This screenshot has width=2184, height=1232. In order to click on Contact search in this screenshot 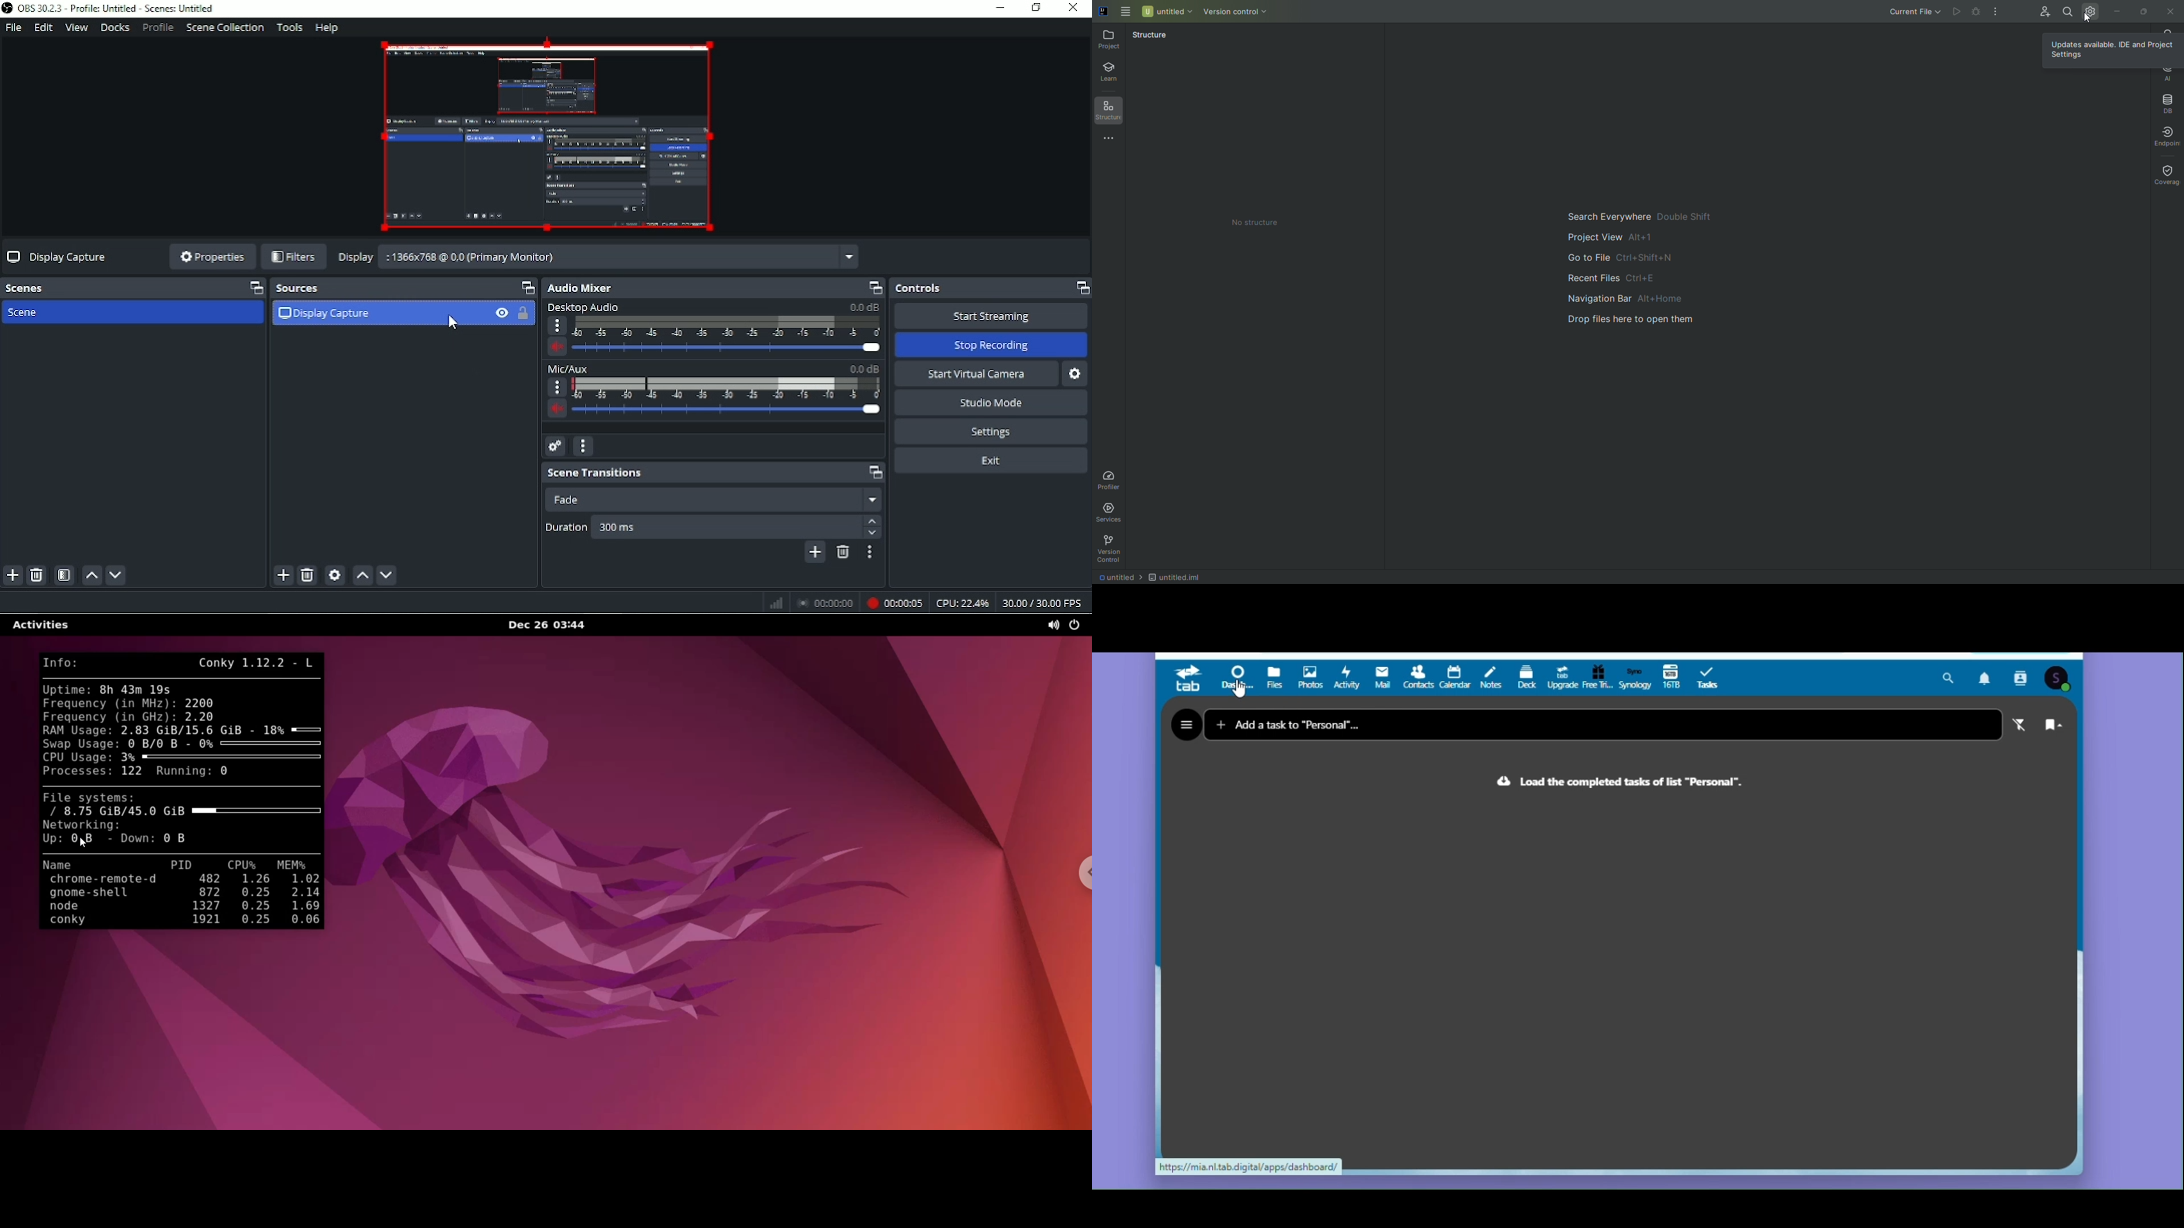, I will do `click(2022, 679)`.